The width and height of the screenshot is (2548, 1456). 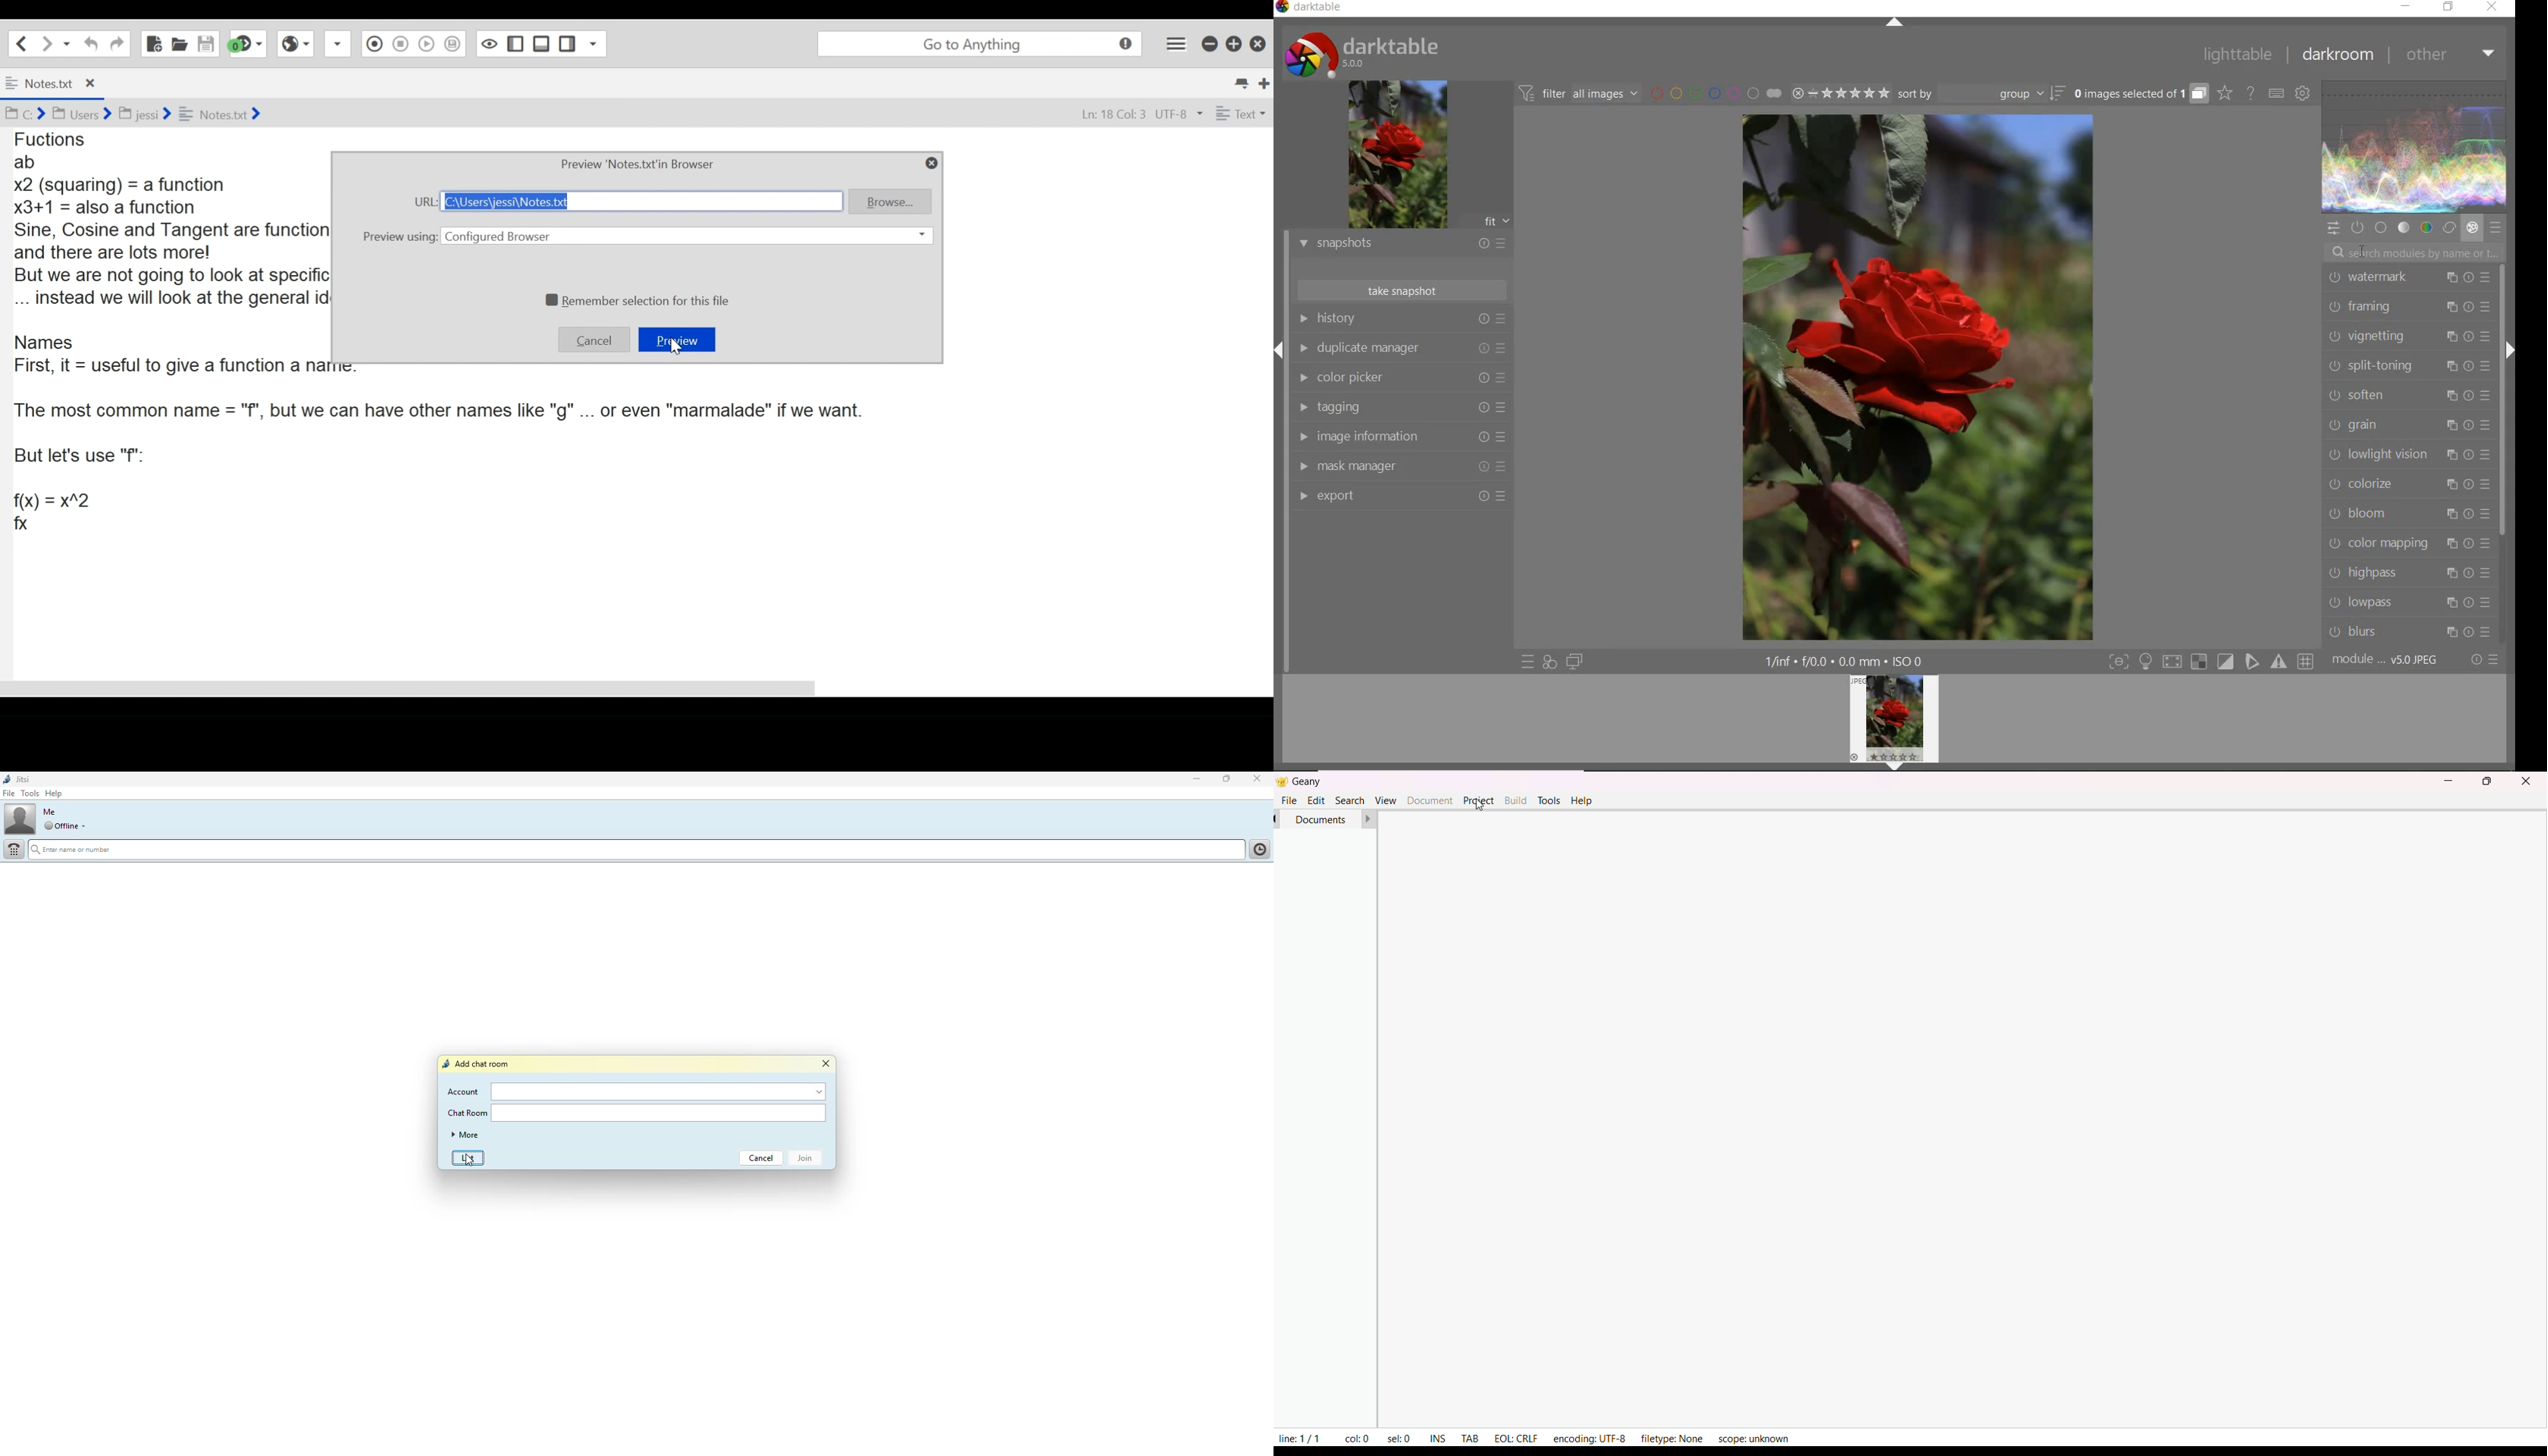 I want to click on join, so click(x=805, y=1162).